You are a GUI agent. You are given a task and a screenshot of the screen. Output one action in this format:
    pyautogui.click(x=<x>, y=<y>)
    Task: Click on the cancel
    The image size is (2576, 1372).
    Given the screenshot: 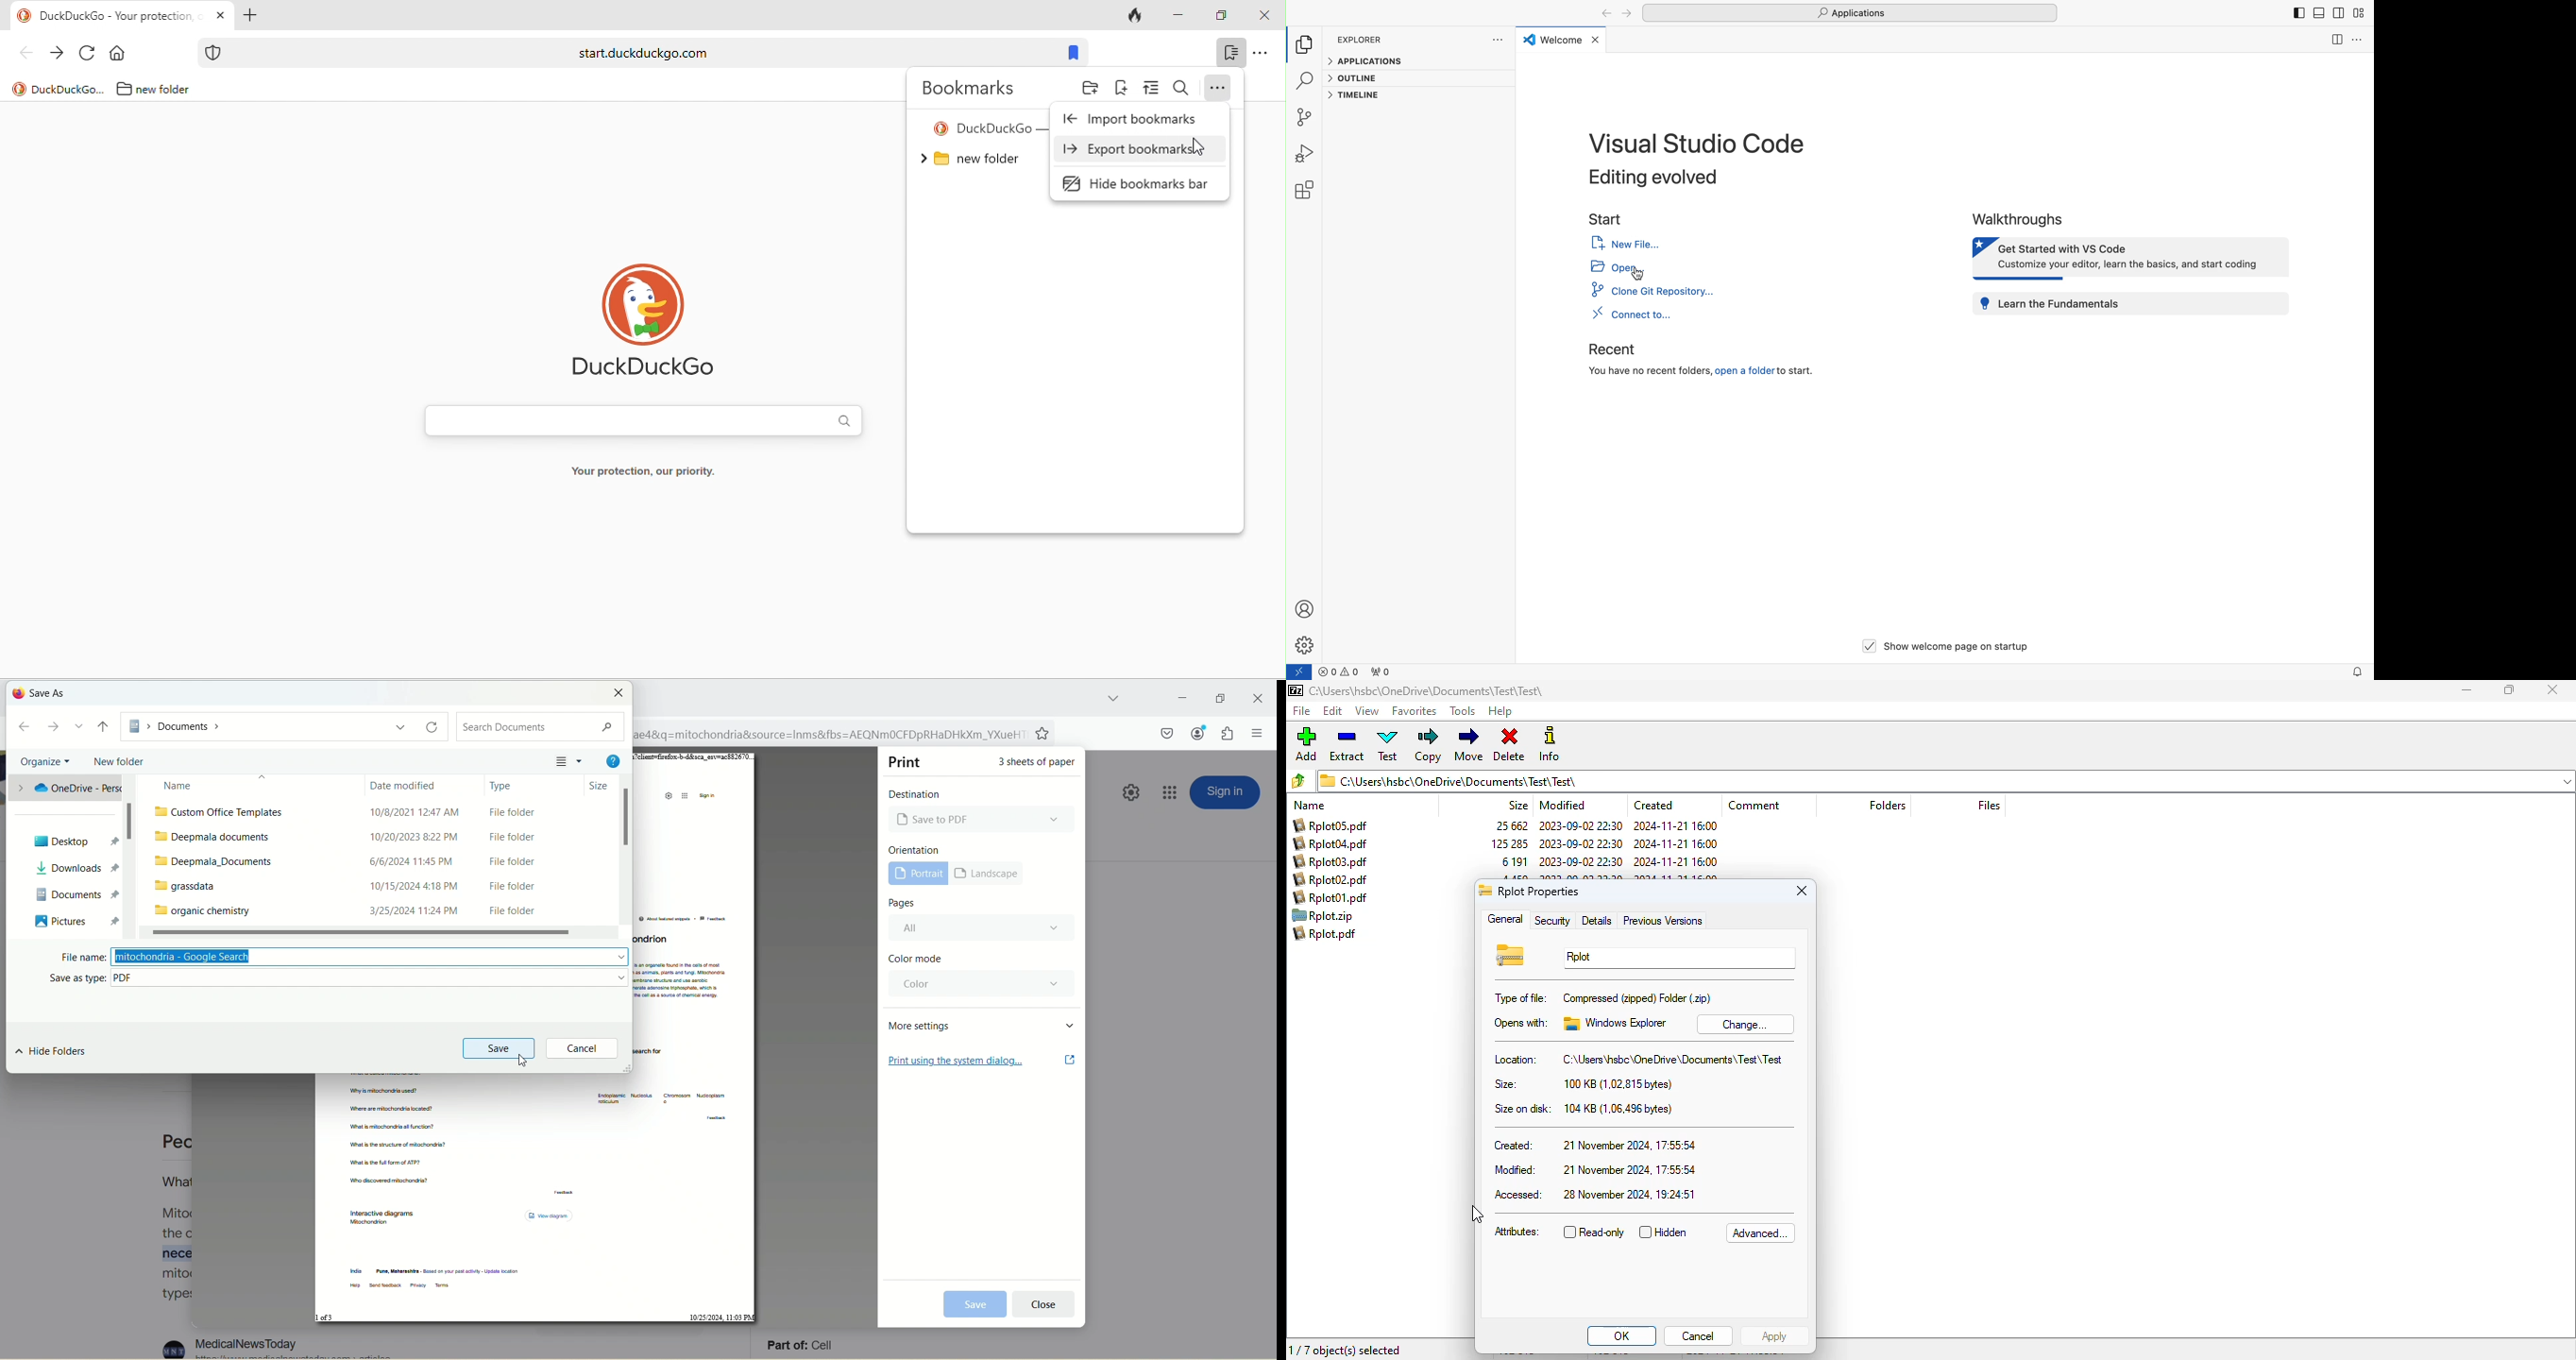 What is the action you would take?
    pyautogui.click(x=583, y=1049)
    